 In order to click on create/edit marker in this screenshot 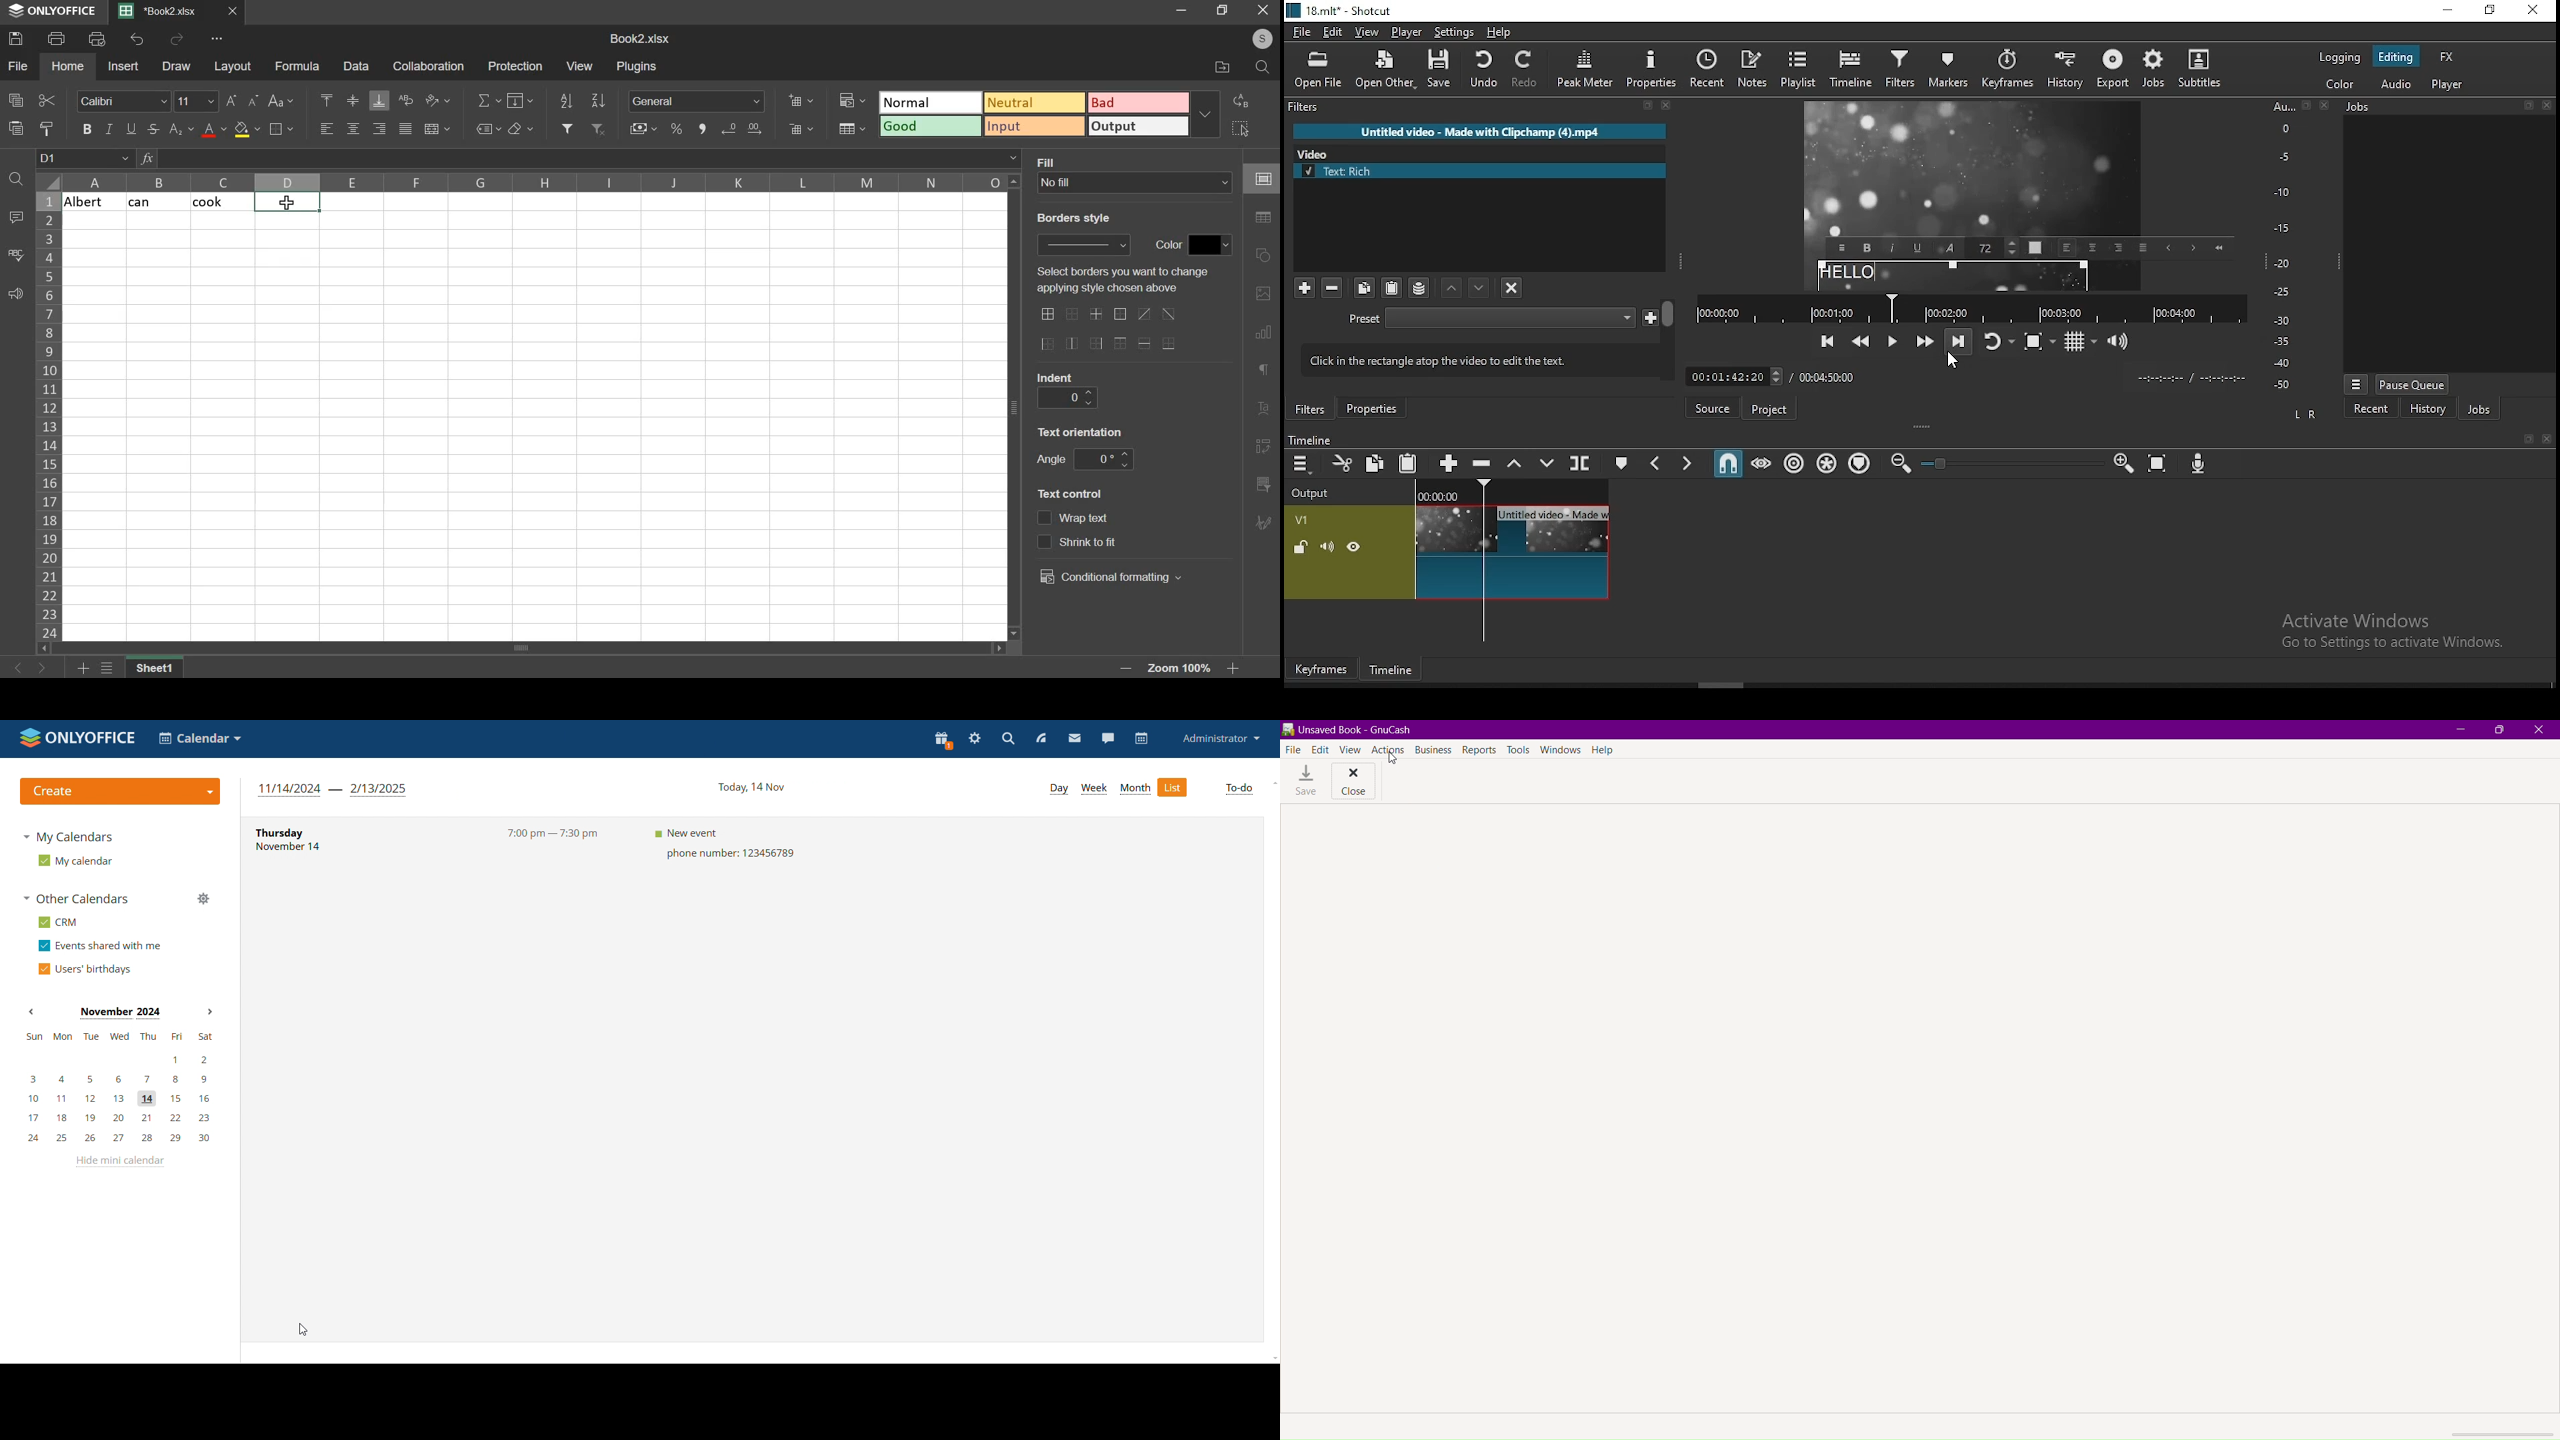, I will do `click(1619, 462)`.